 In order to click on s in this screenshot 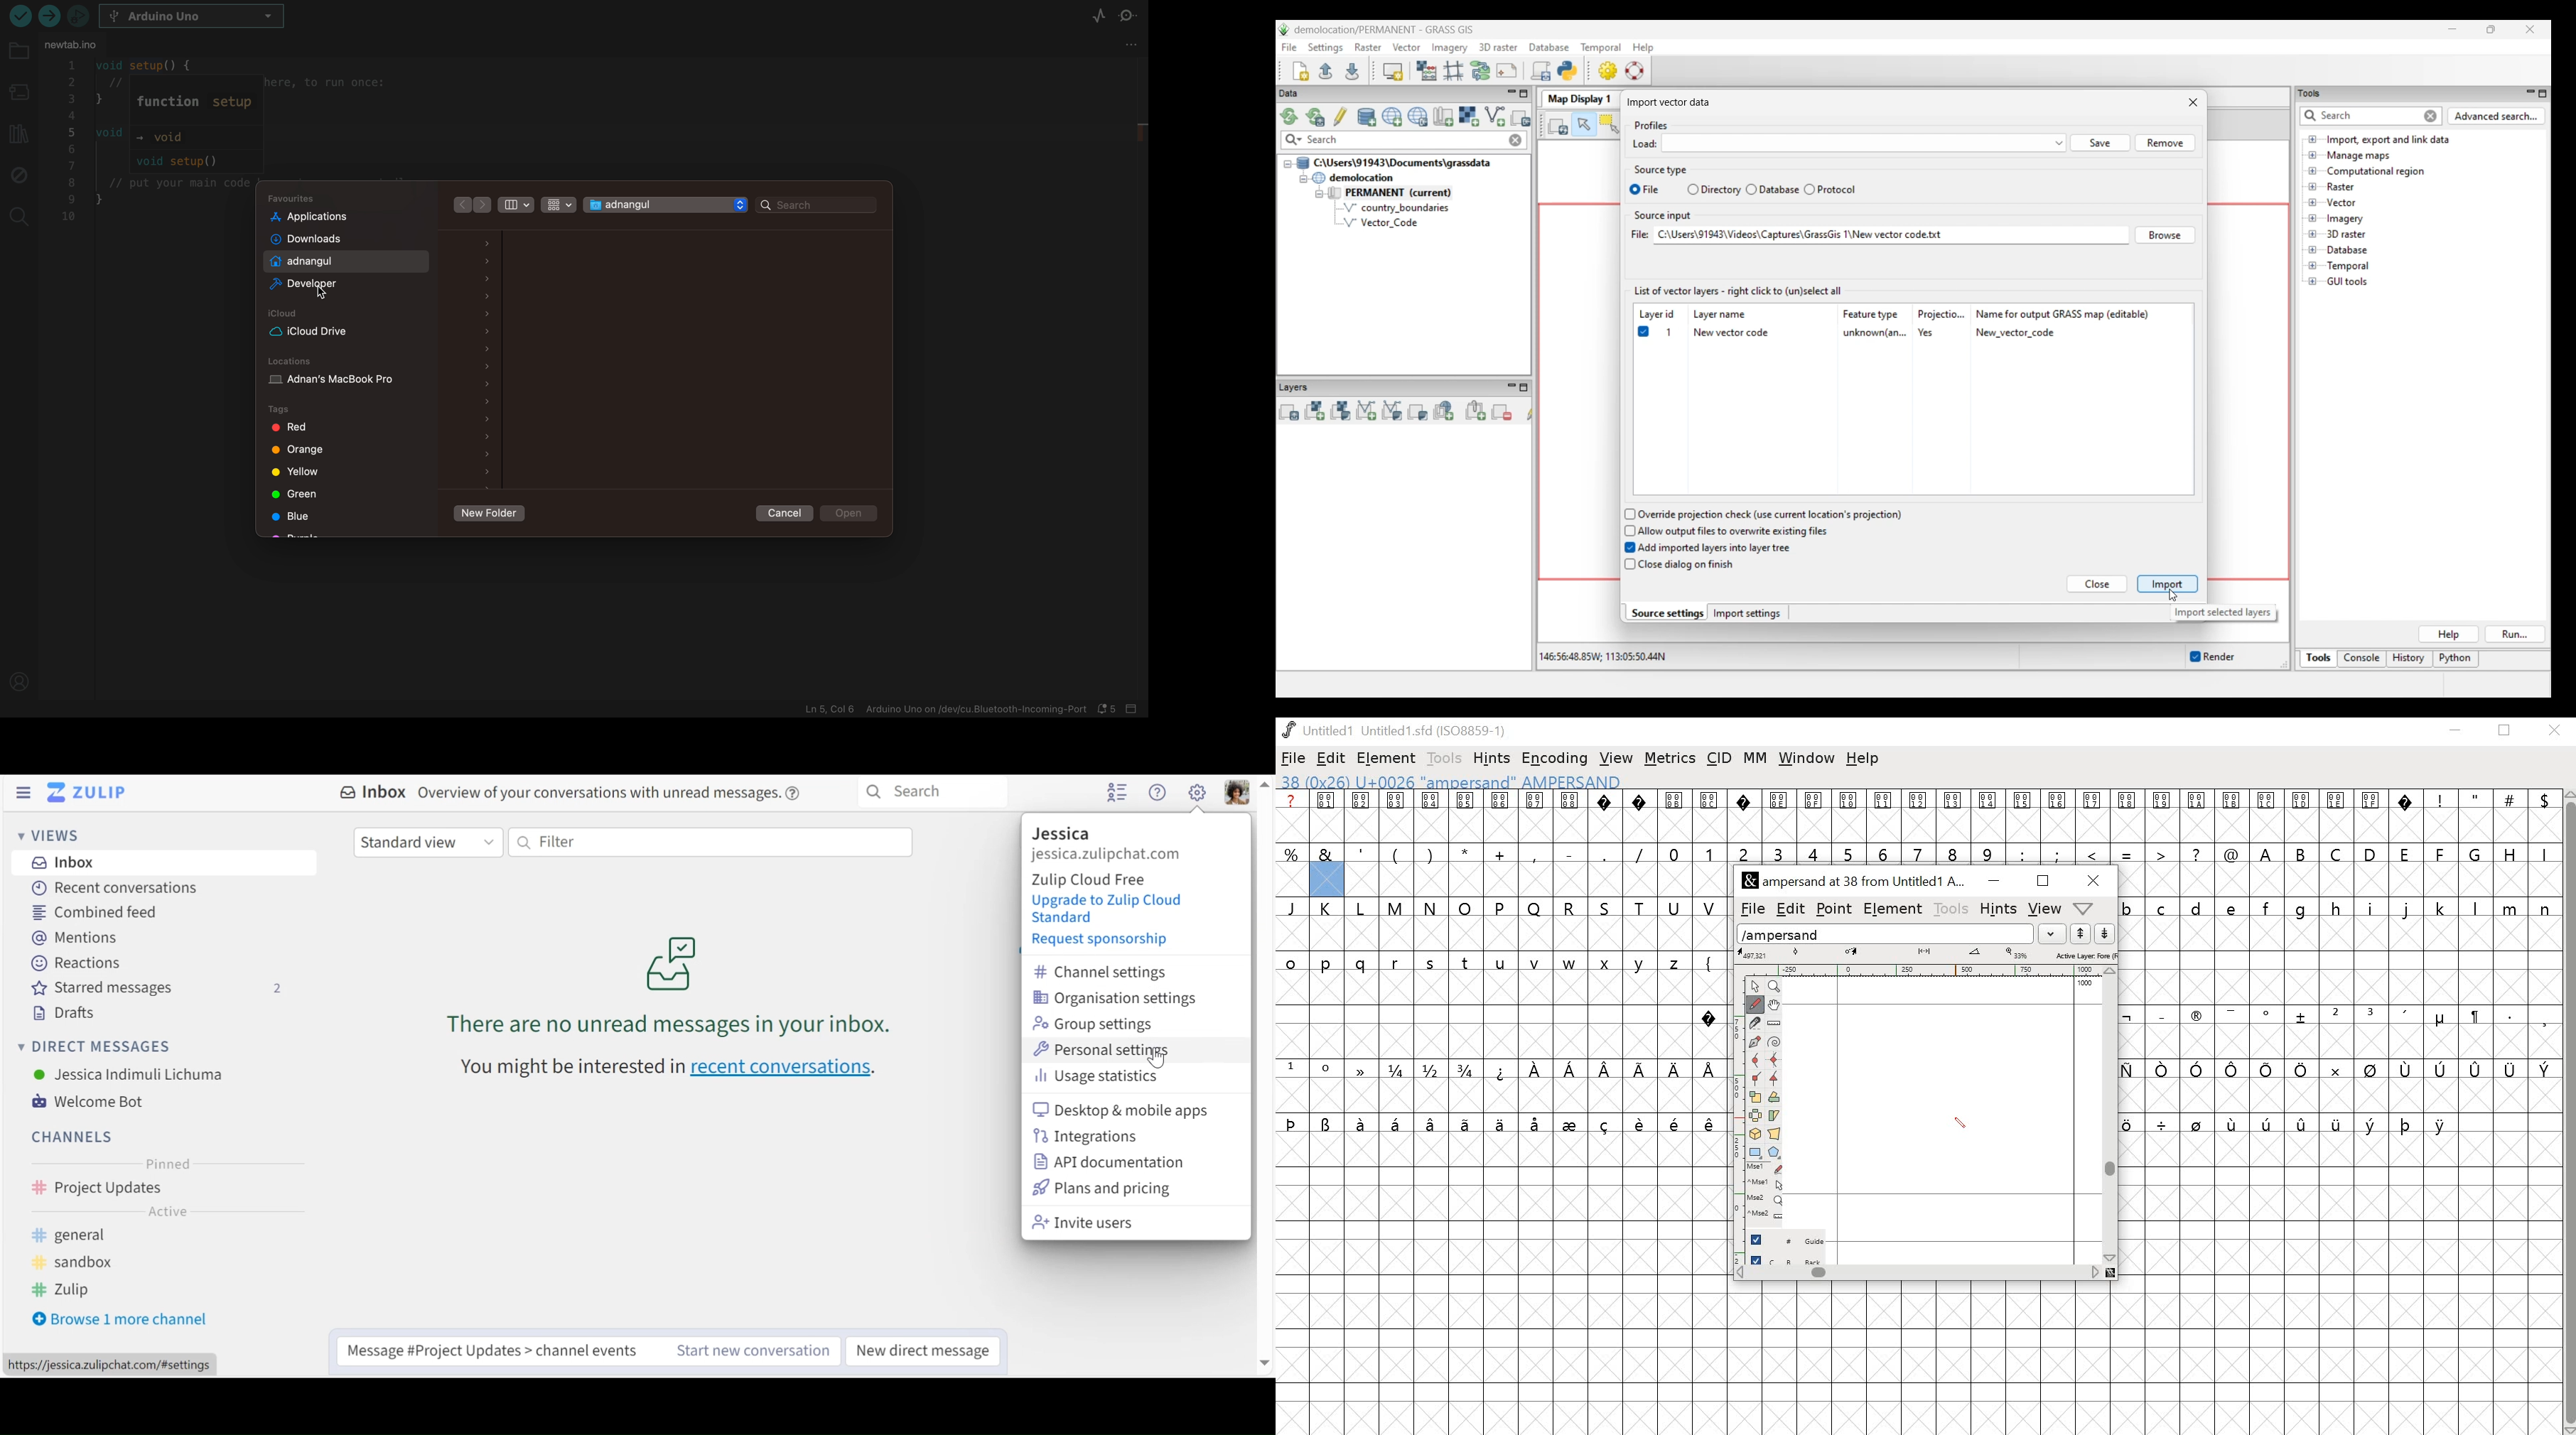, I will do `click(1430, 963)`.